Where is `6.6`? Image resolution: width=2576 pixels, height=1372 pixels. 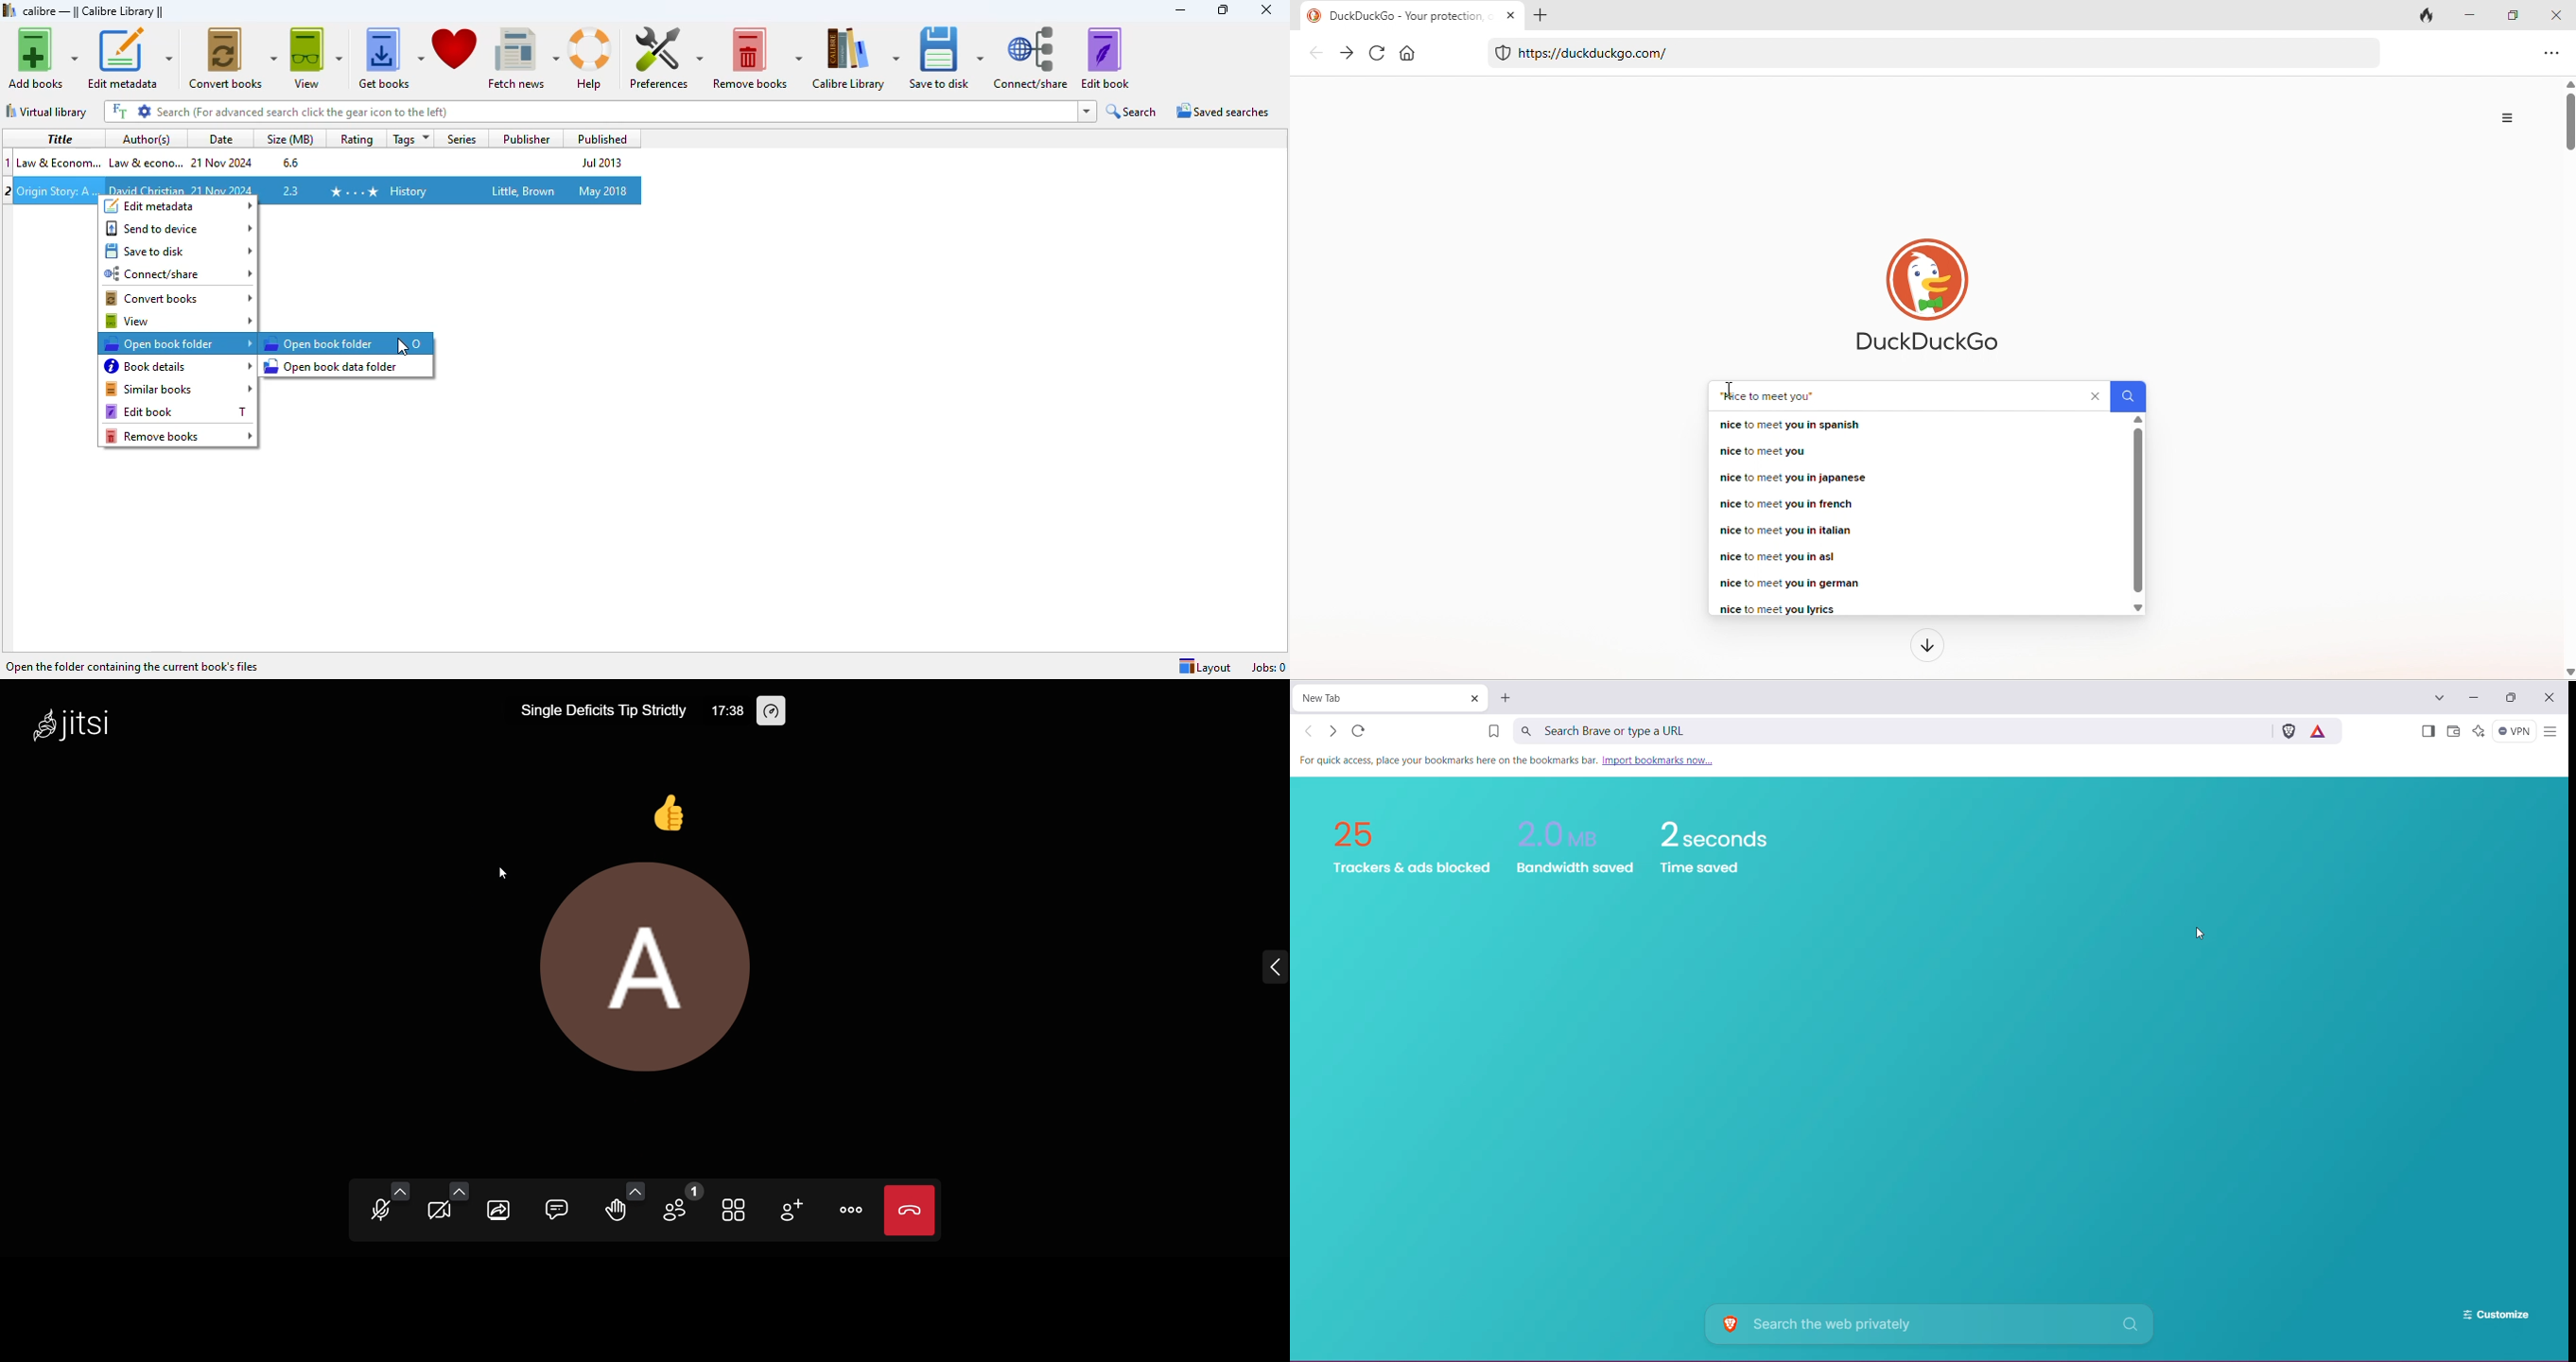
6.6 is located at coordinates (289, 162).